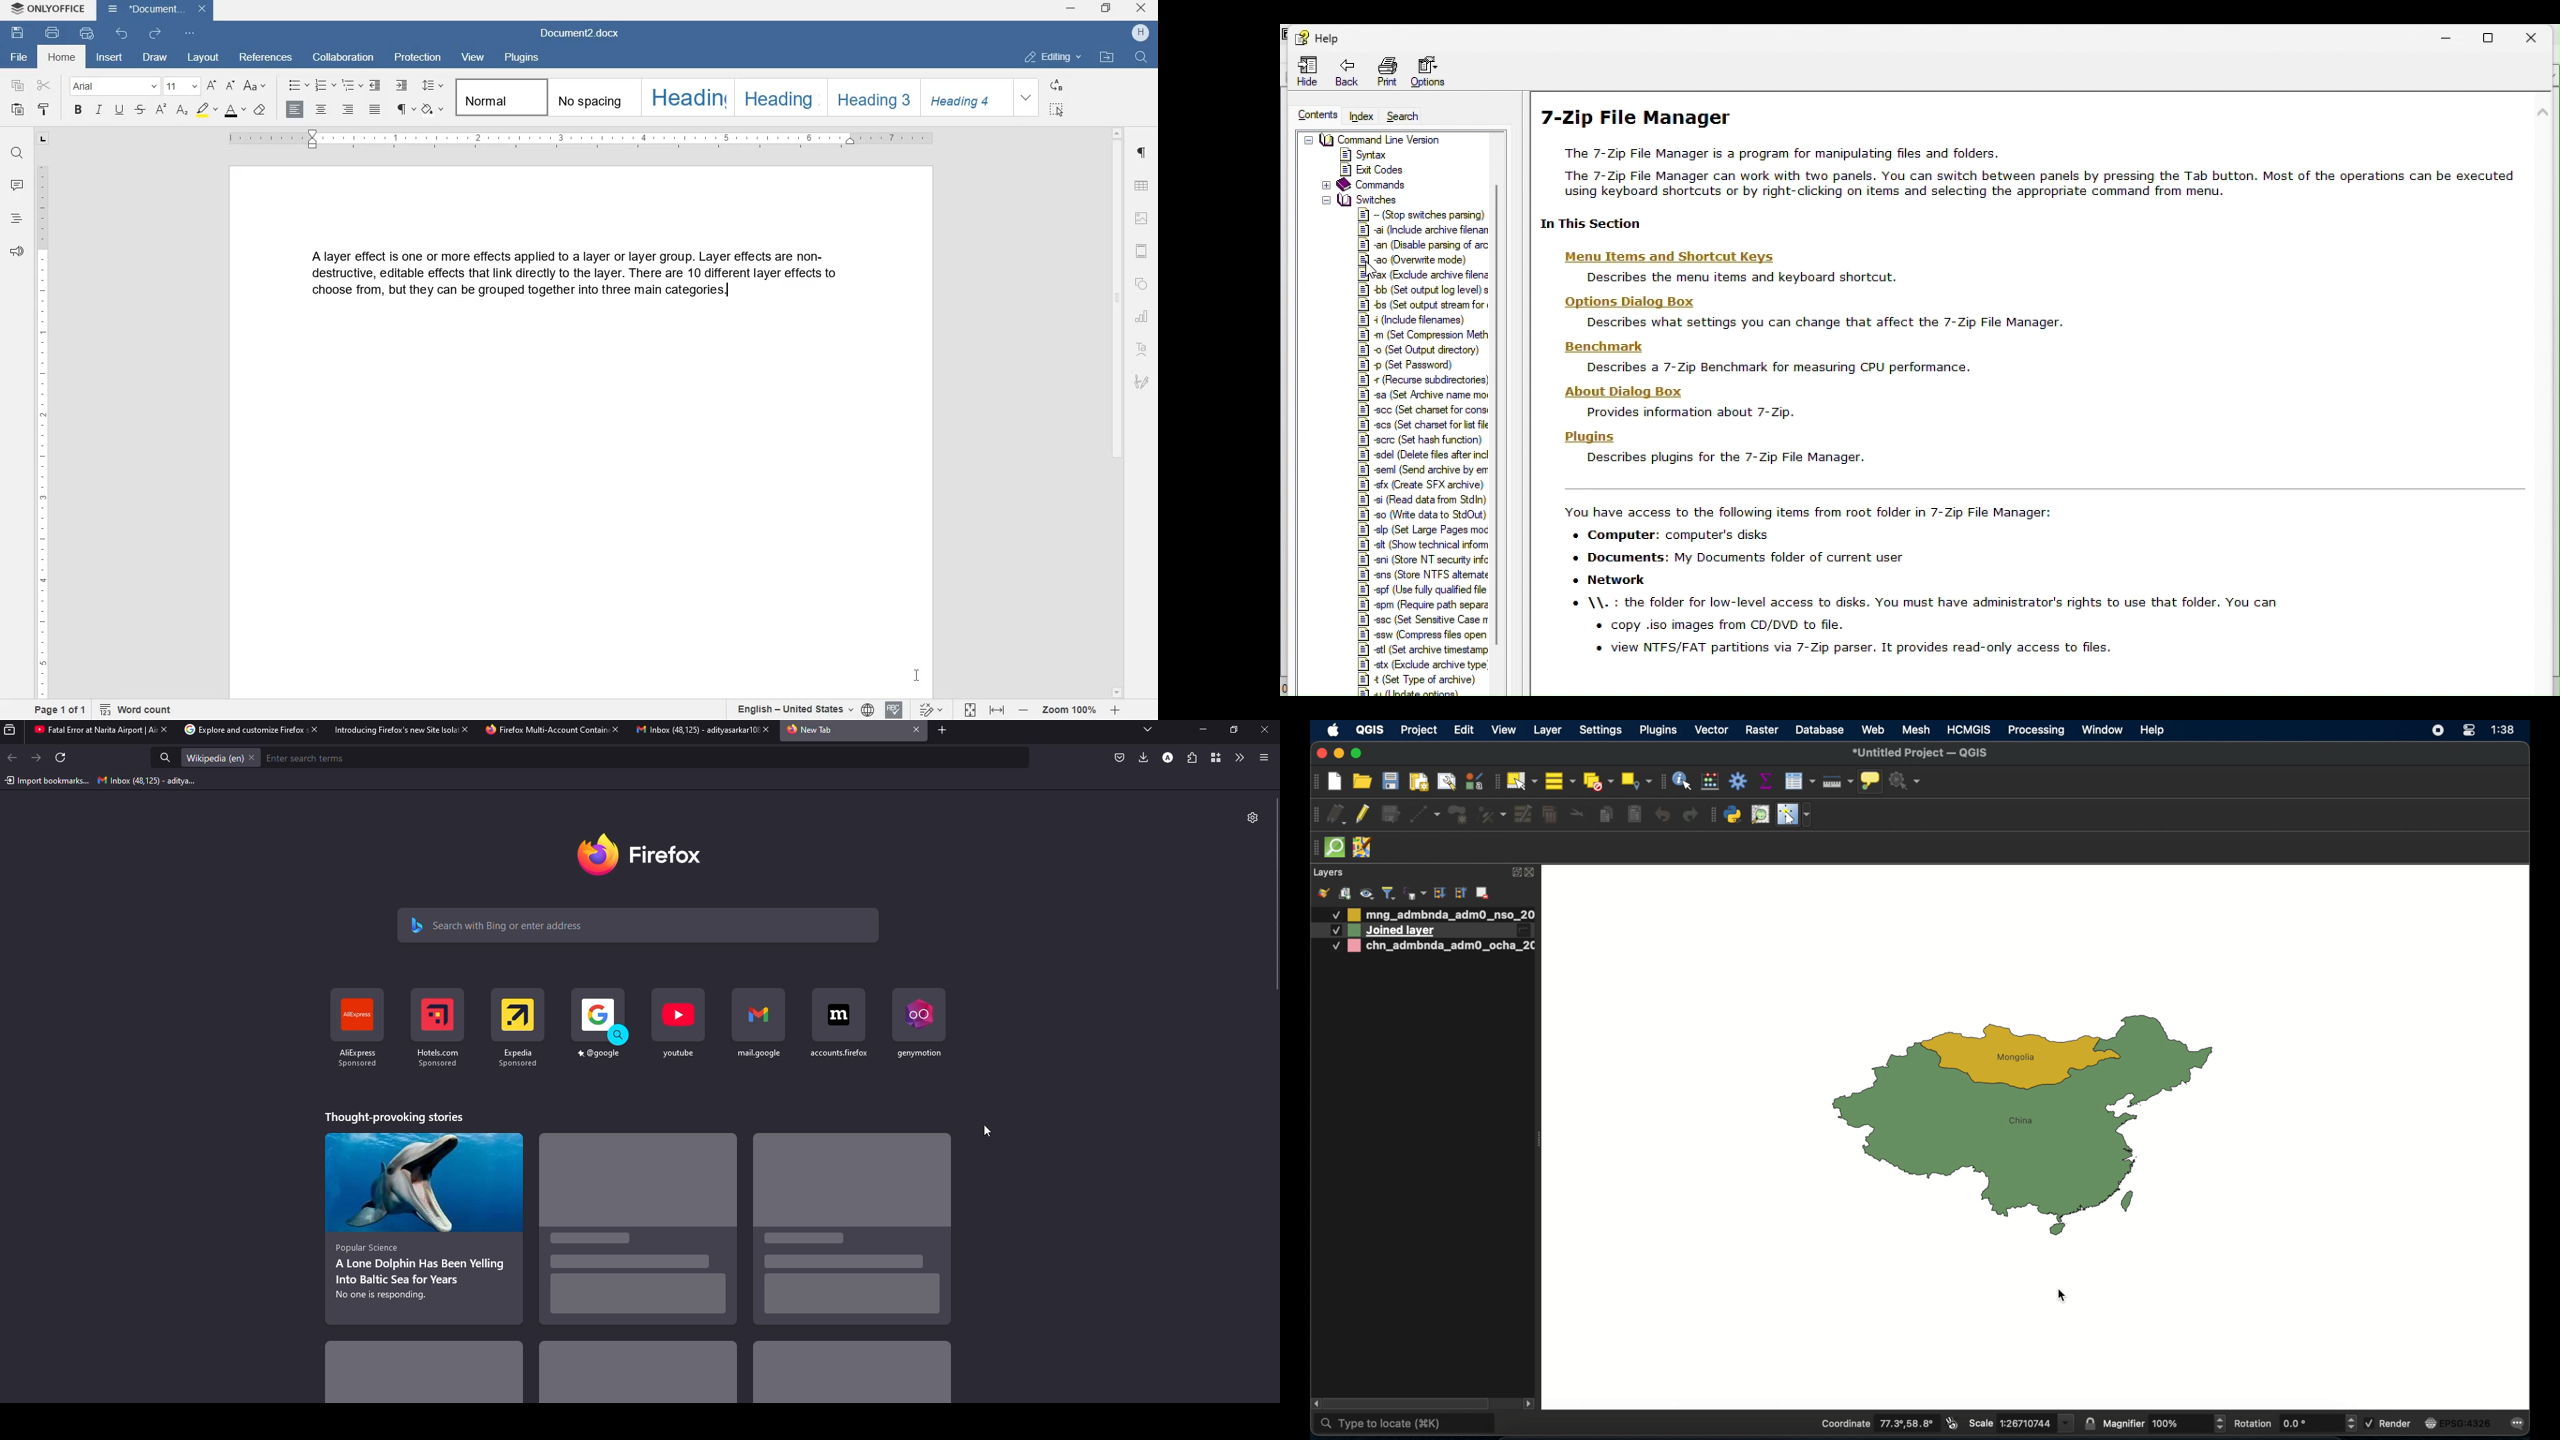 This screenshot has height=1456, width=2576. I want to click on magnifier, so click(2165, 1424).